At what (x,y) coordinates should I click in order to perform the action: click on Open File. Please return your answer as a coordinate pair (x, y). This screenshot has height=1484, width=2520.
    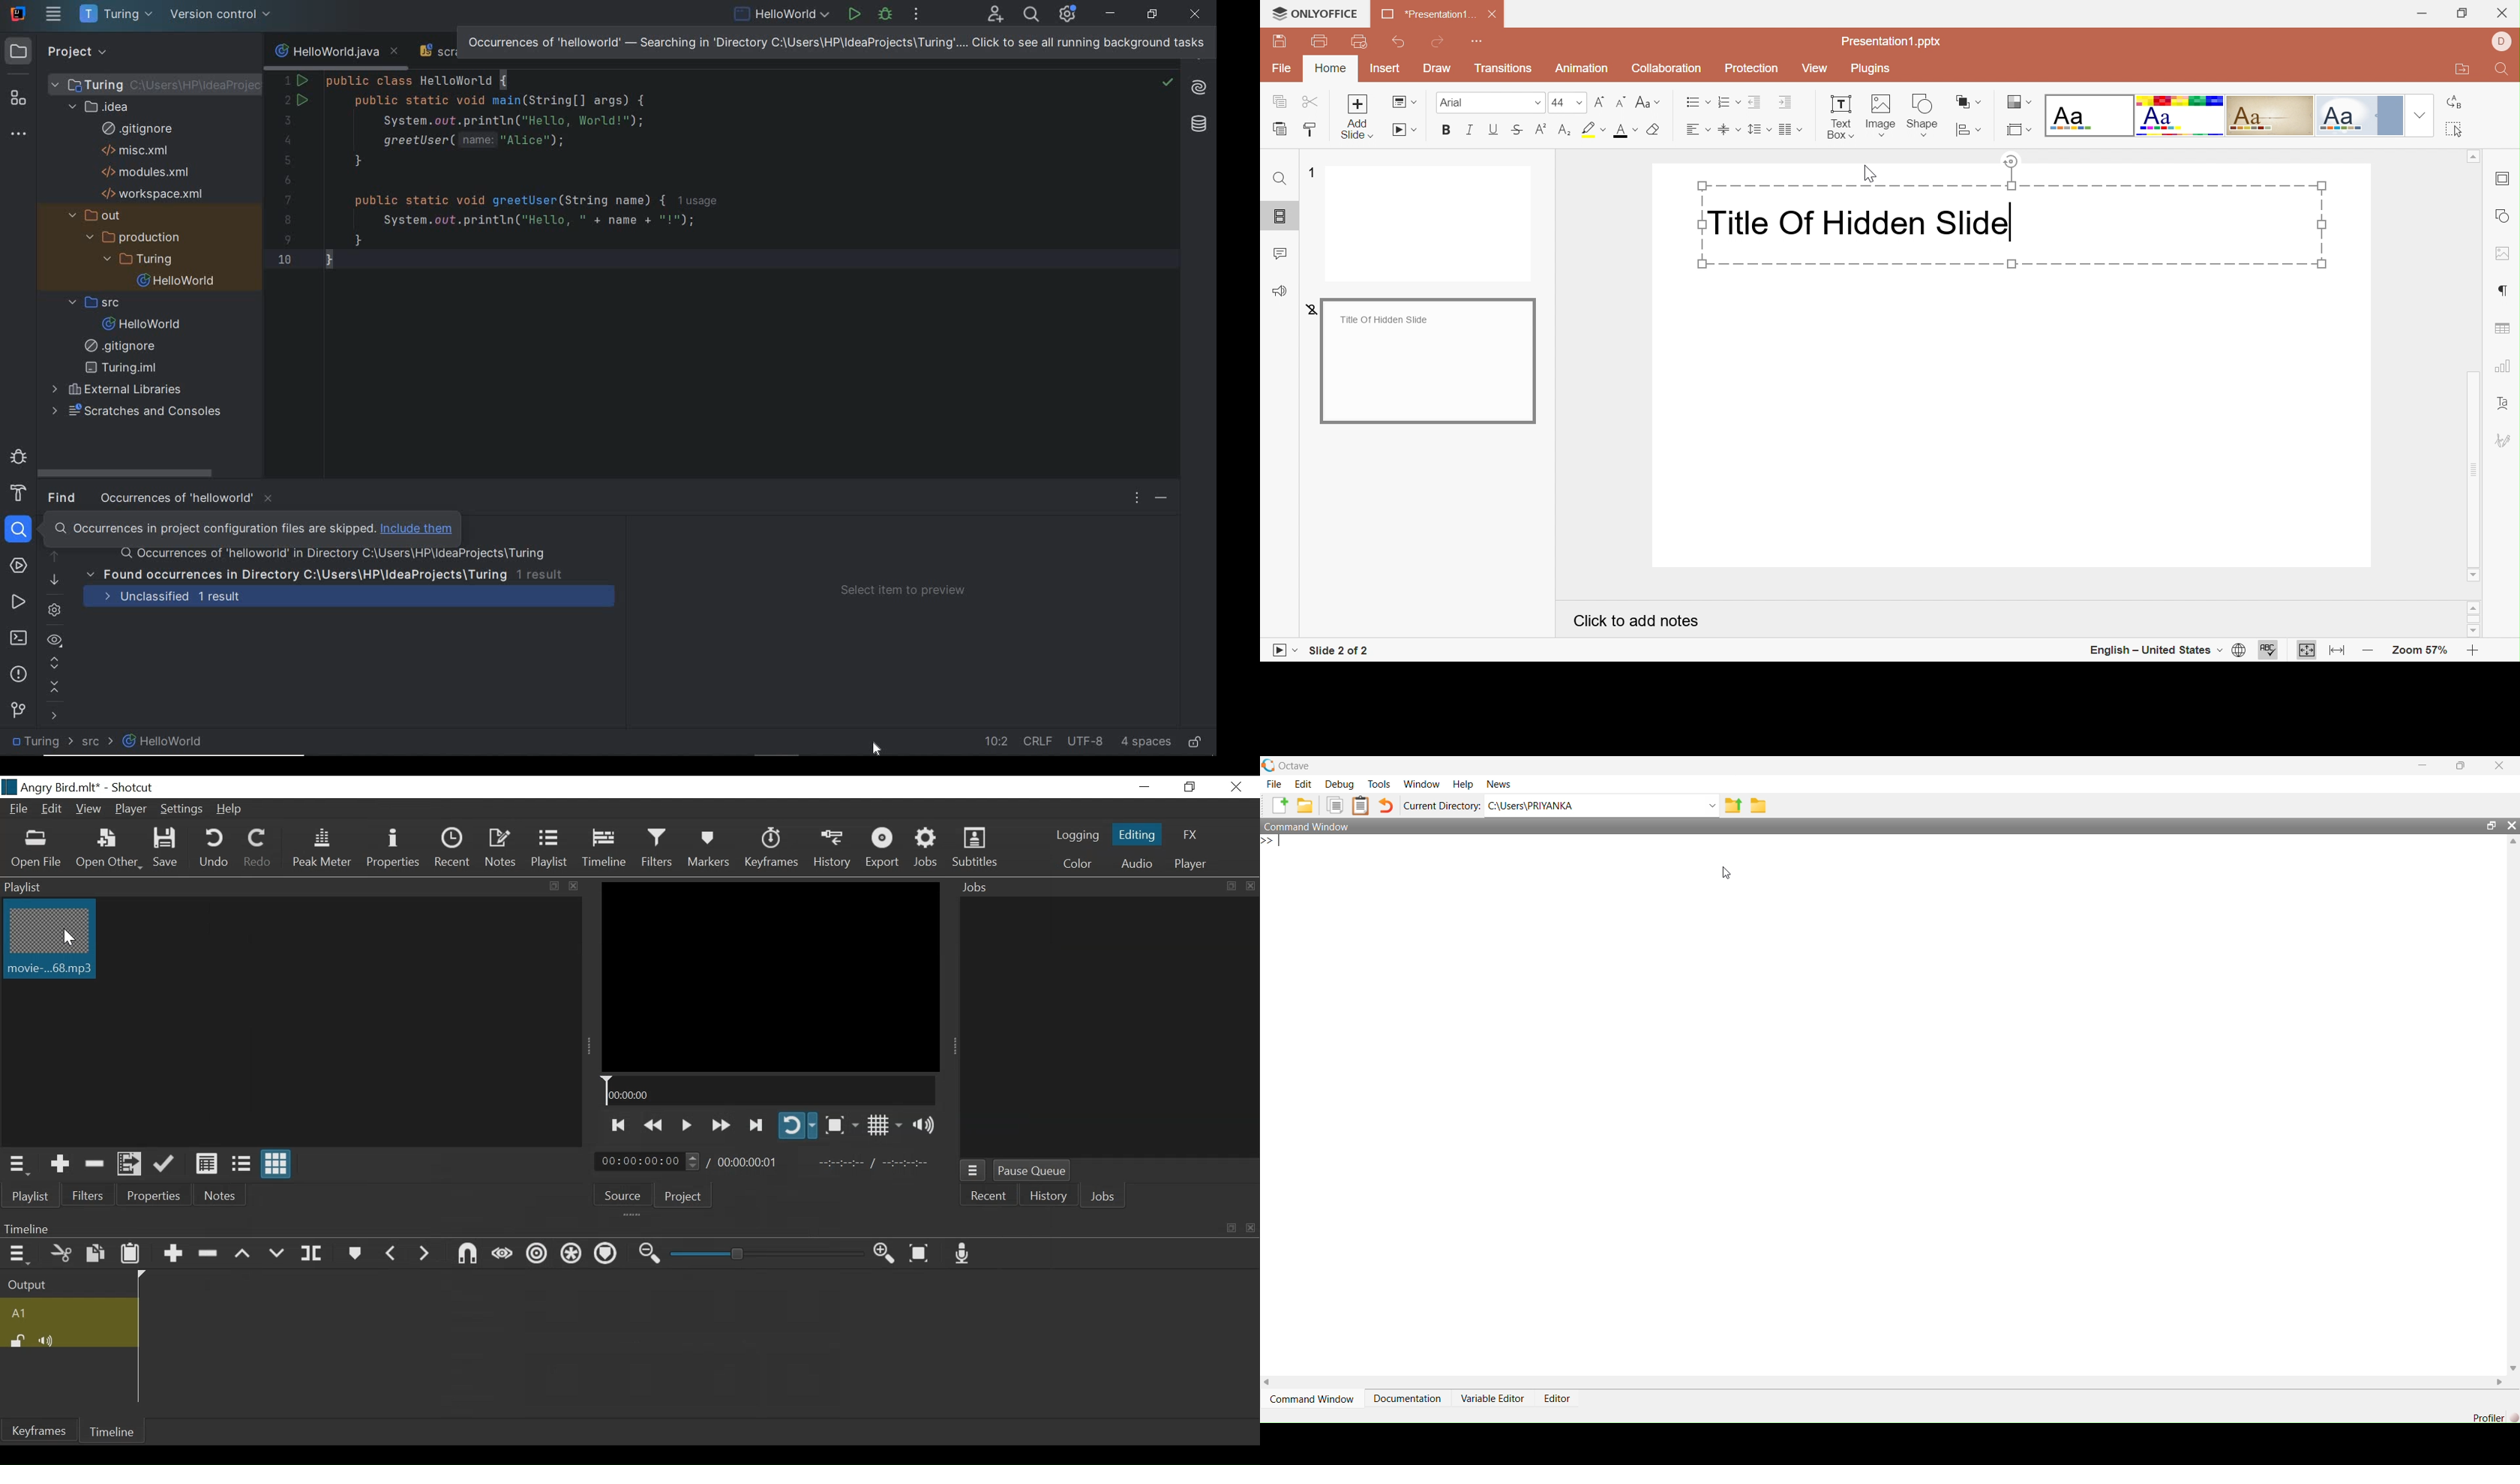
    Looking at the image, I should click on (37, 849).